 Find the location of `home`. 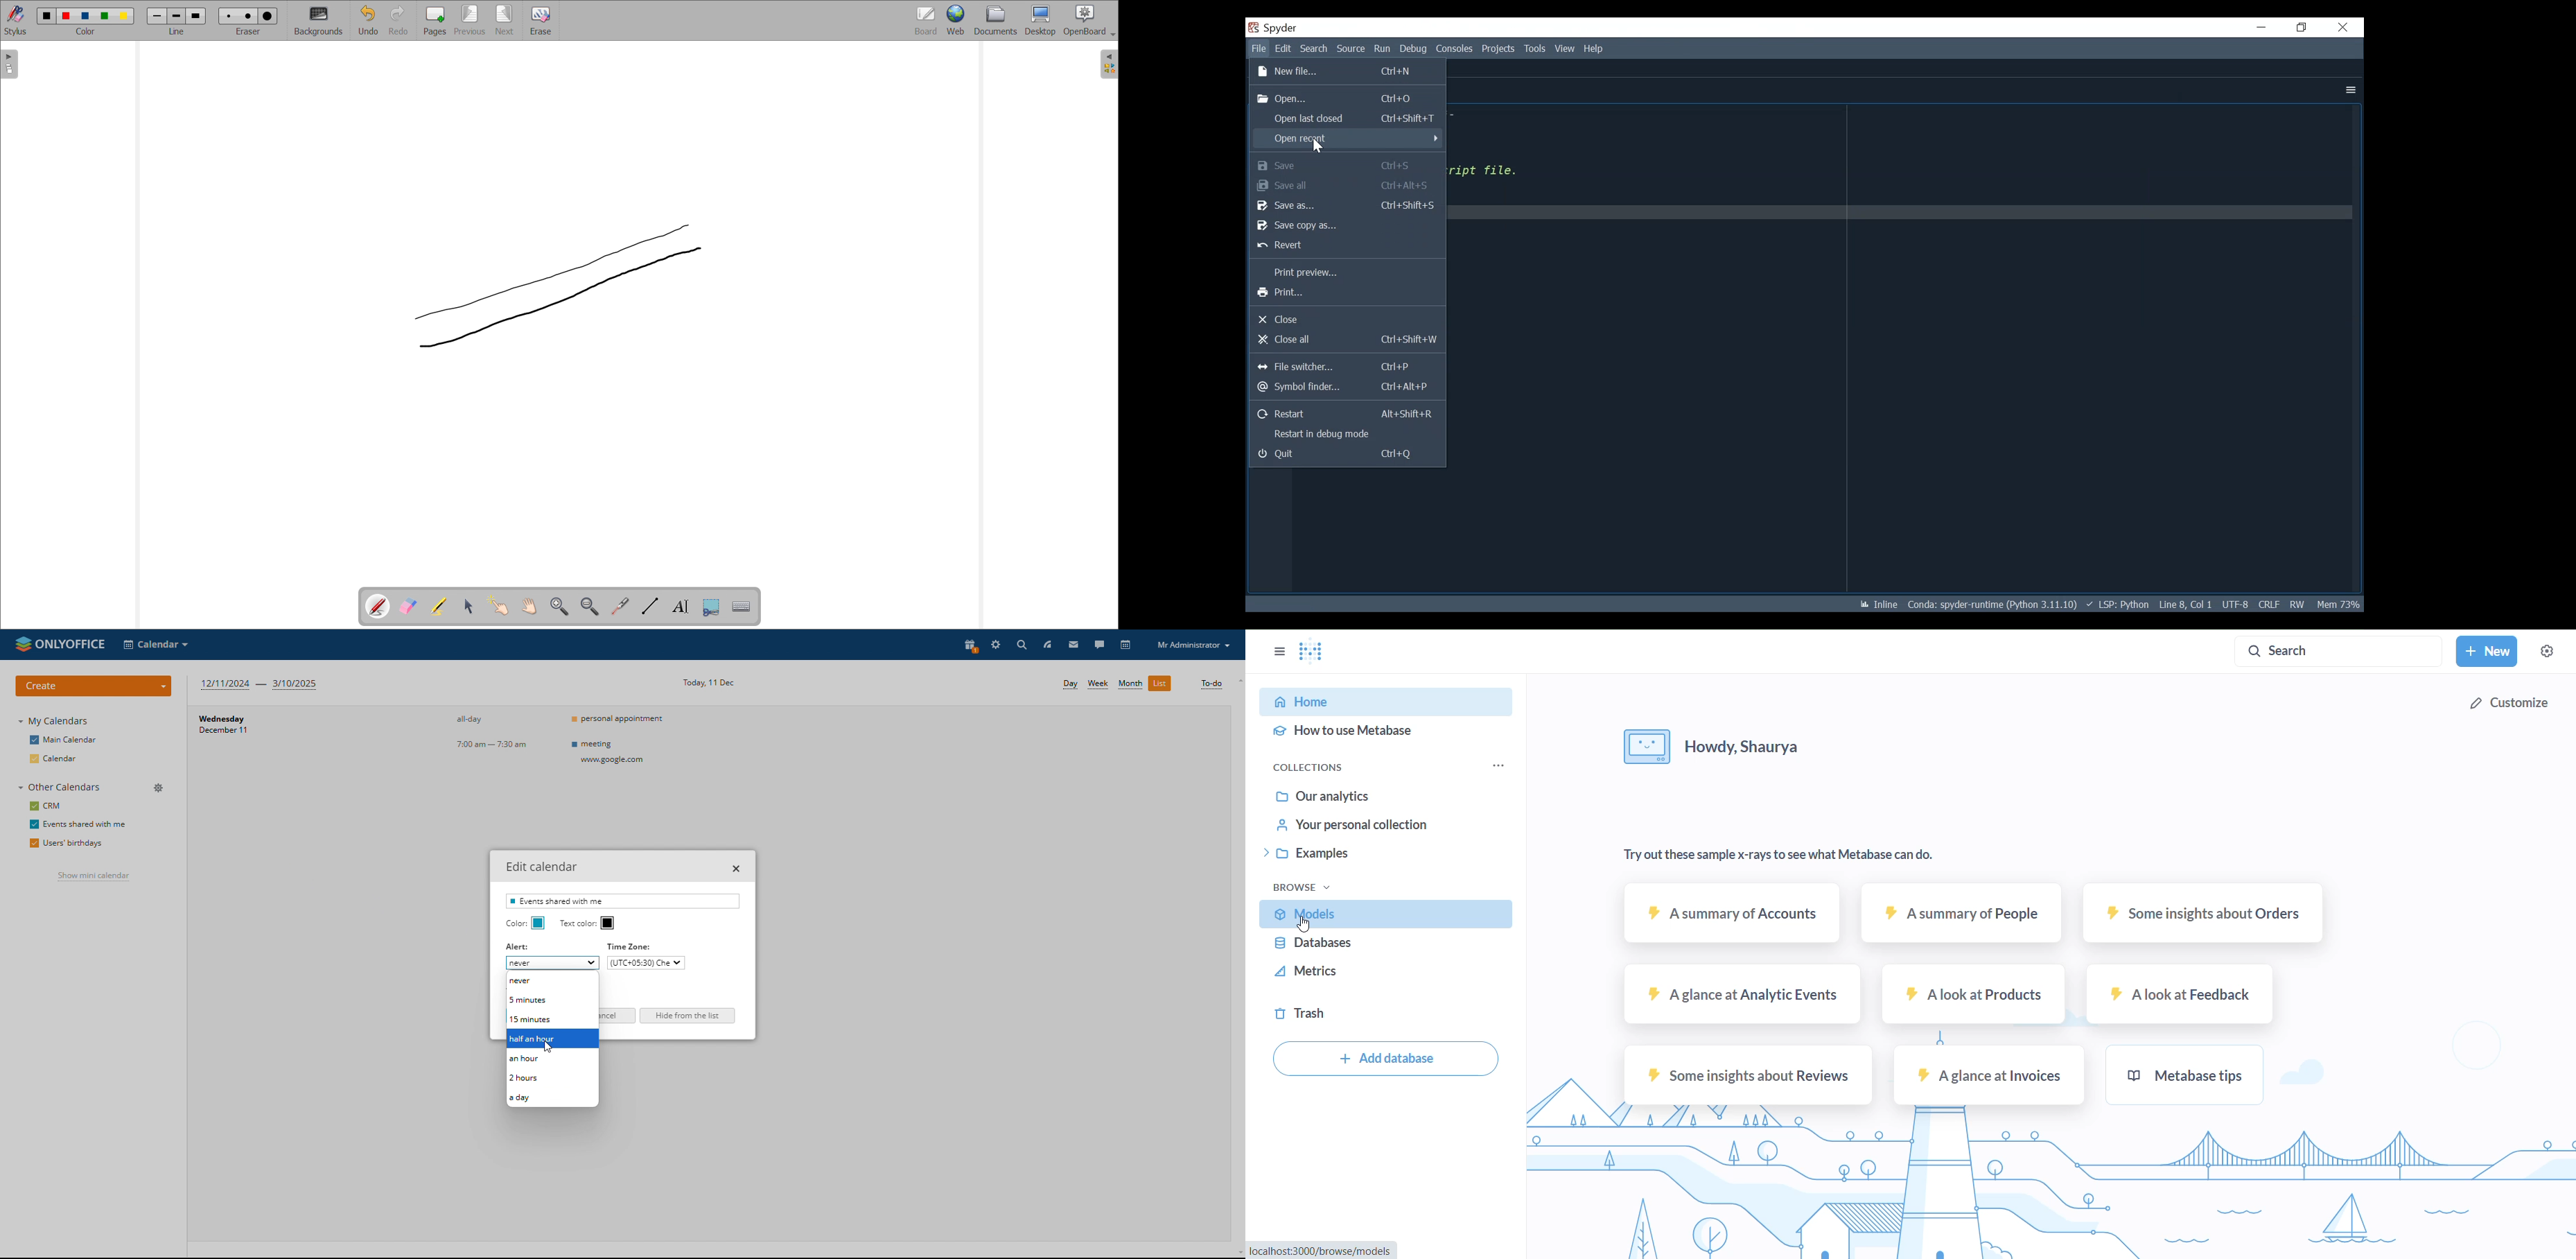

home is located at coordinates (1381, 703).